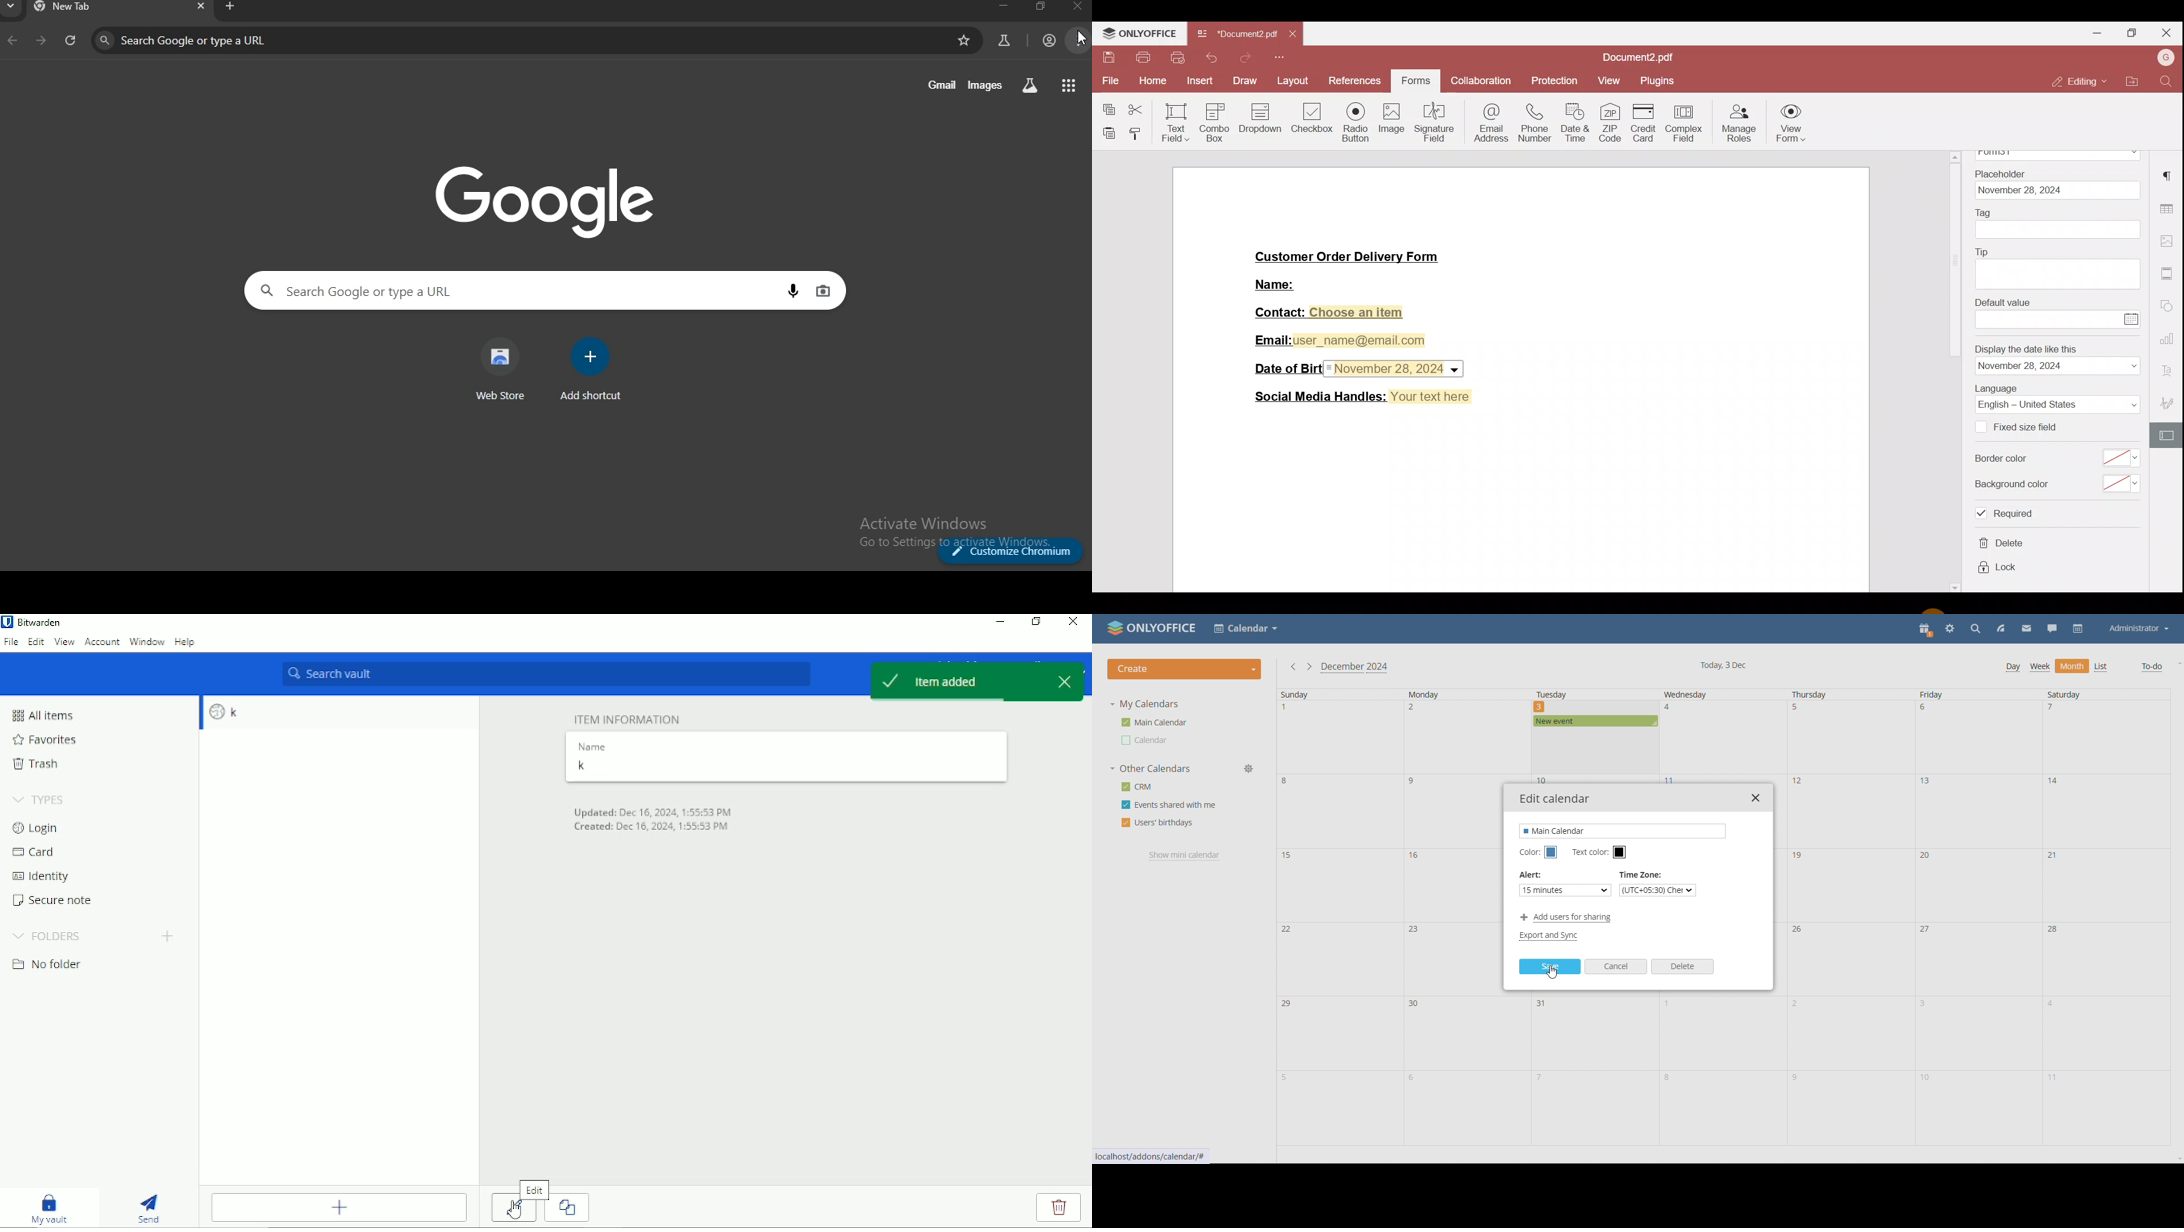  Describe the element at coordinates (1490, 121) in the screenshot. I see `Email address` at that location.